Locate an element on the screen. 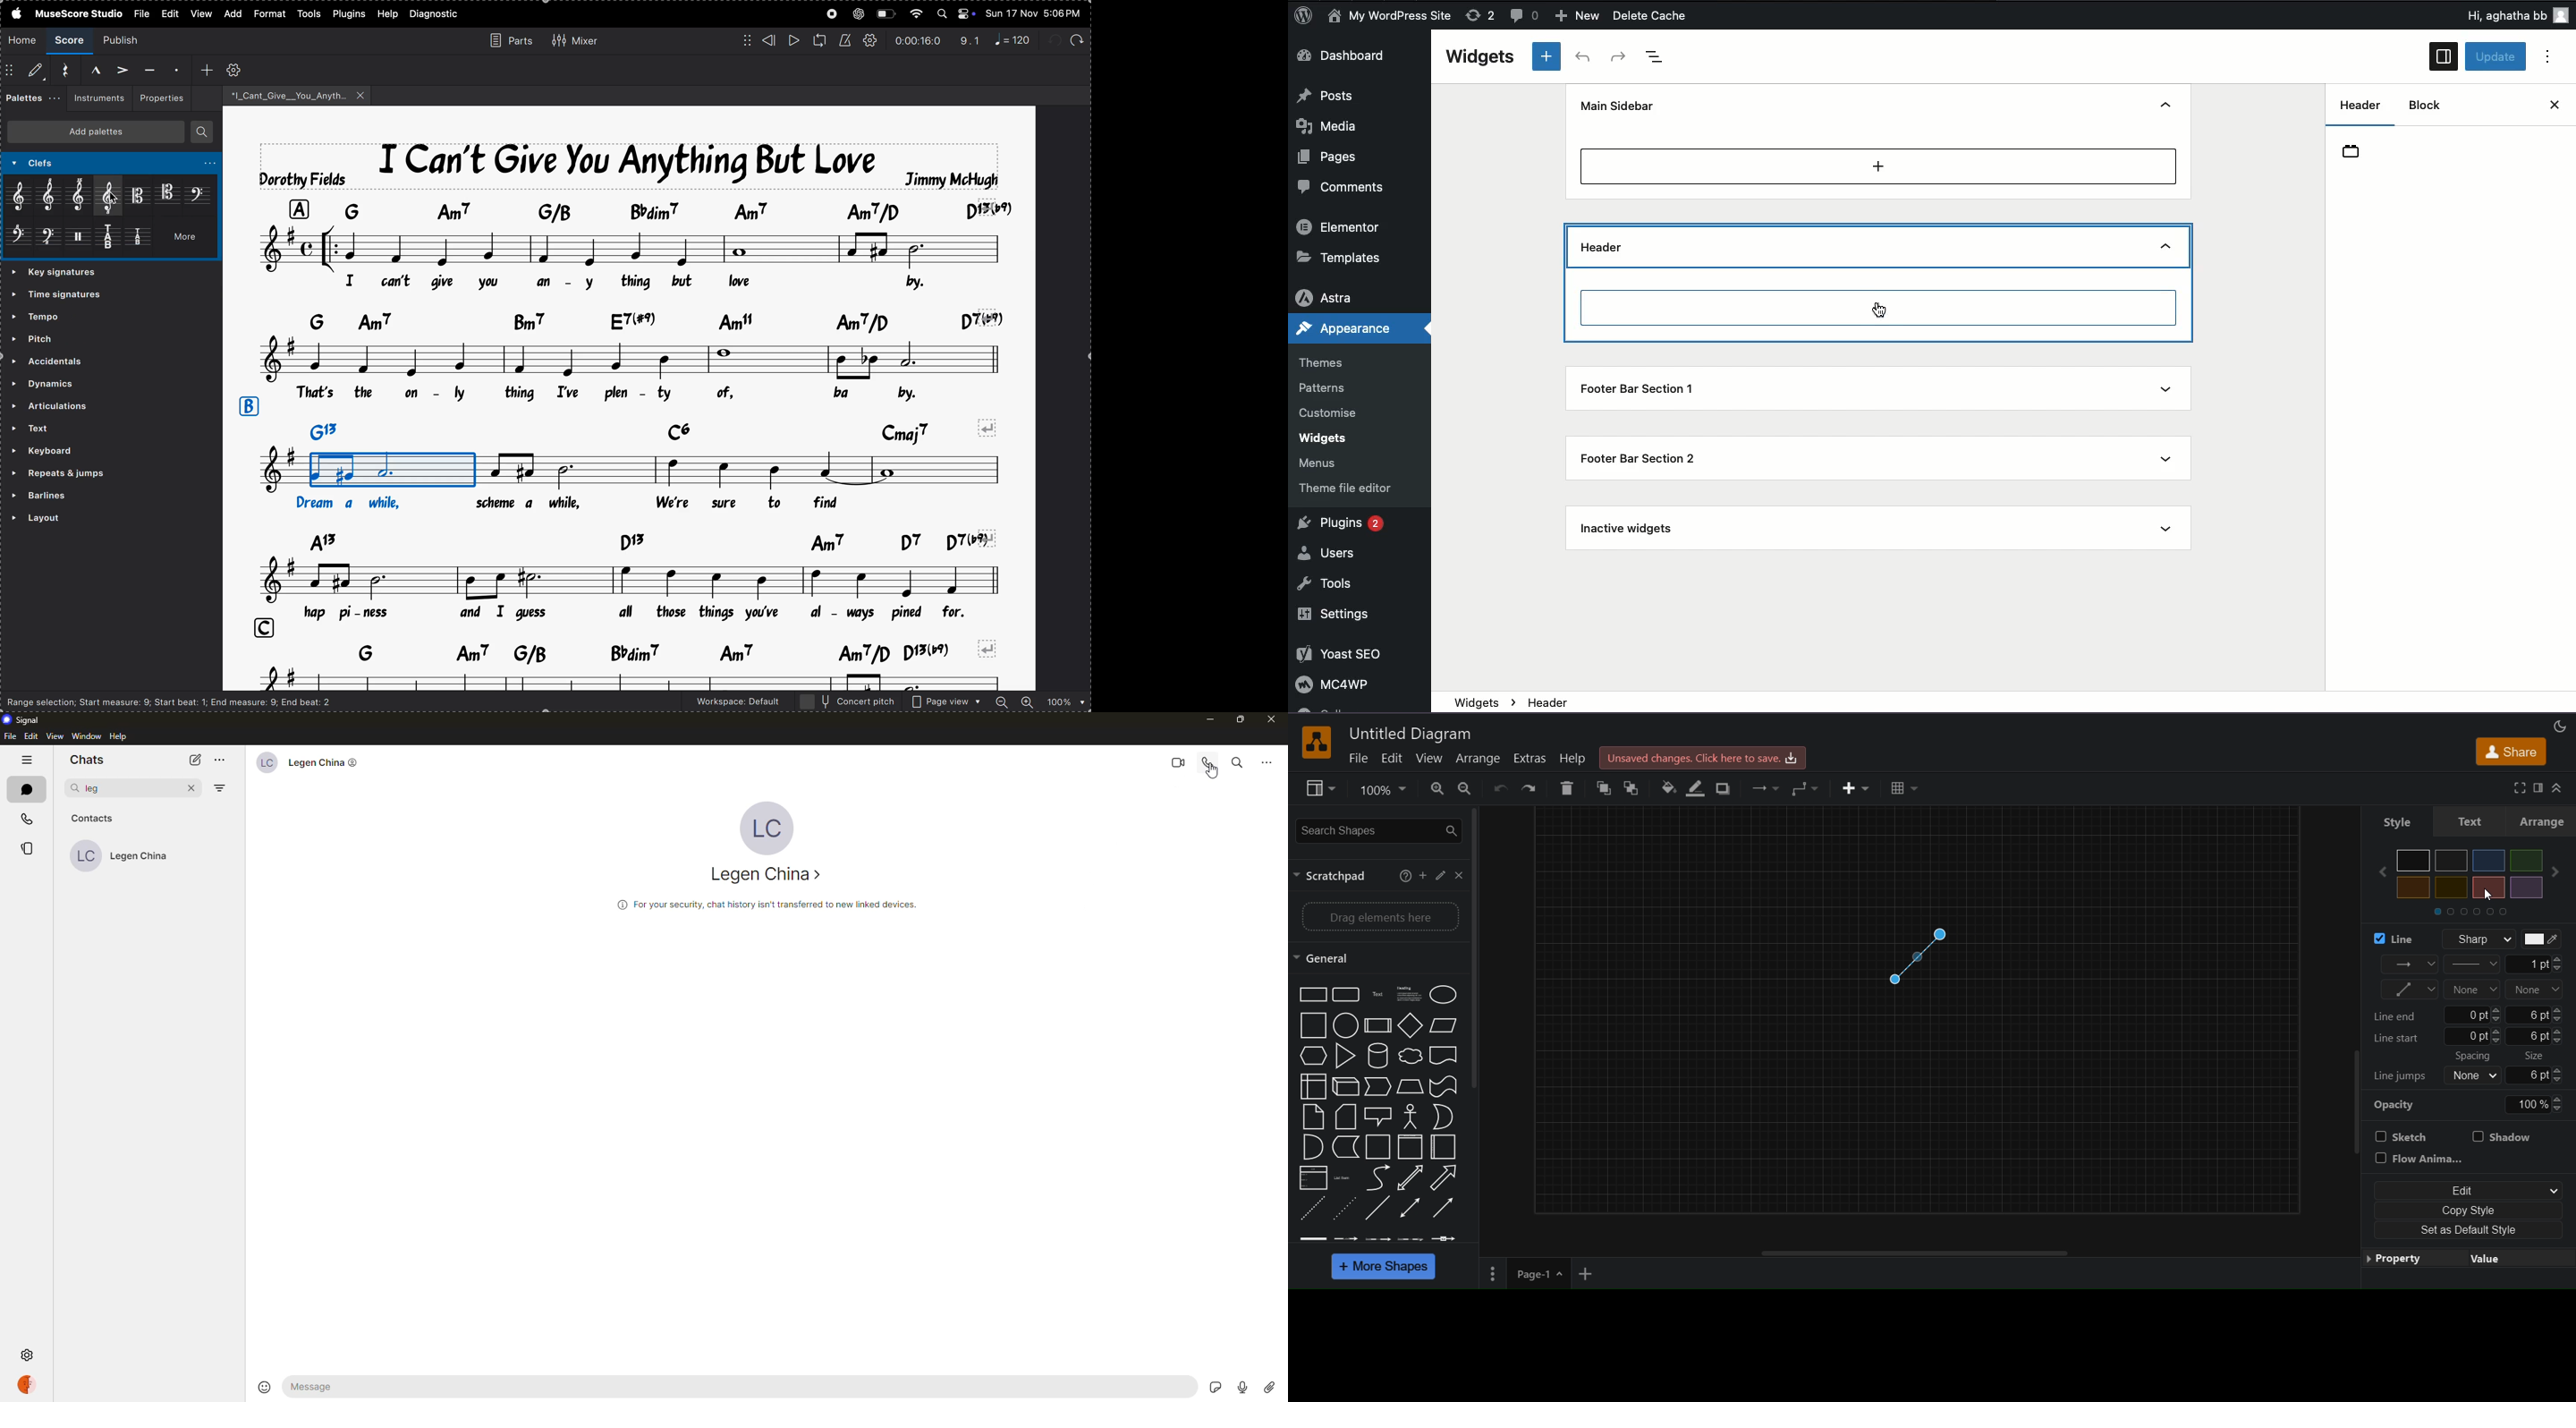 The width and height of the screenshot is (2576, 1428). arrange is located at coordinates (1478, 758).